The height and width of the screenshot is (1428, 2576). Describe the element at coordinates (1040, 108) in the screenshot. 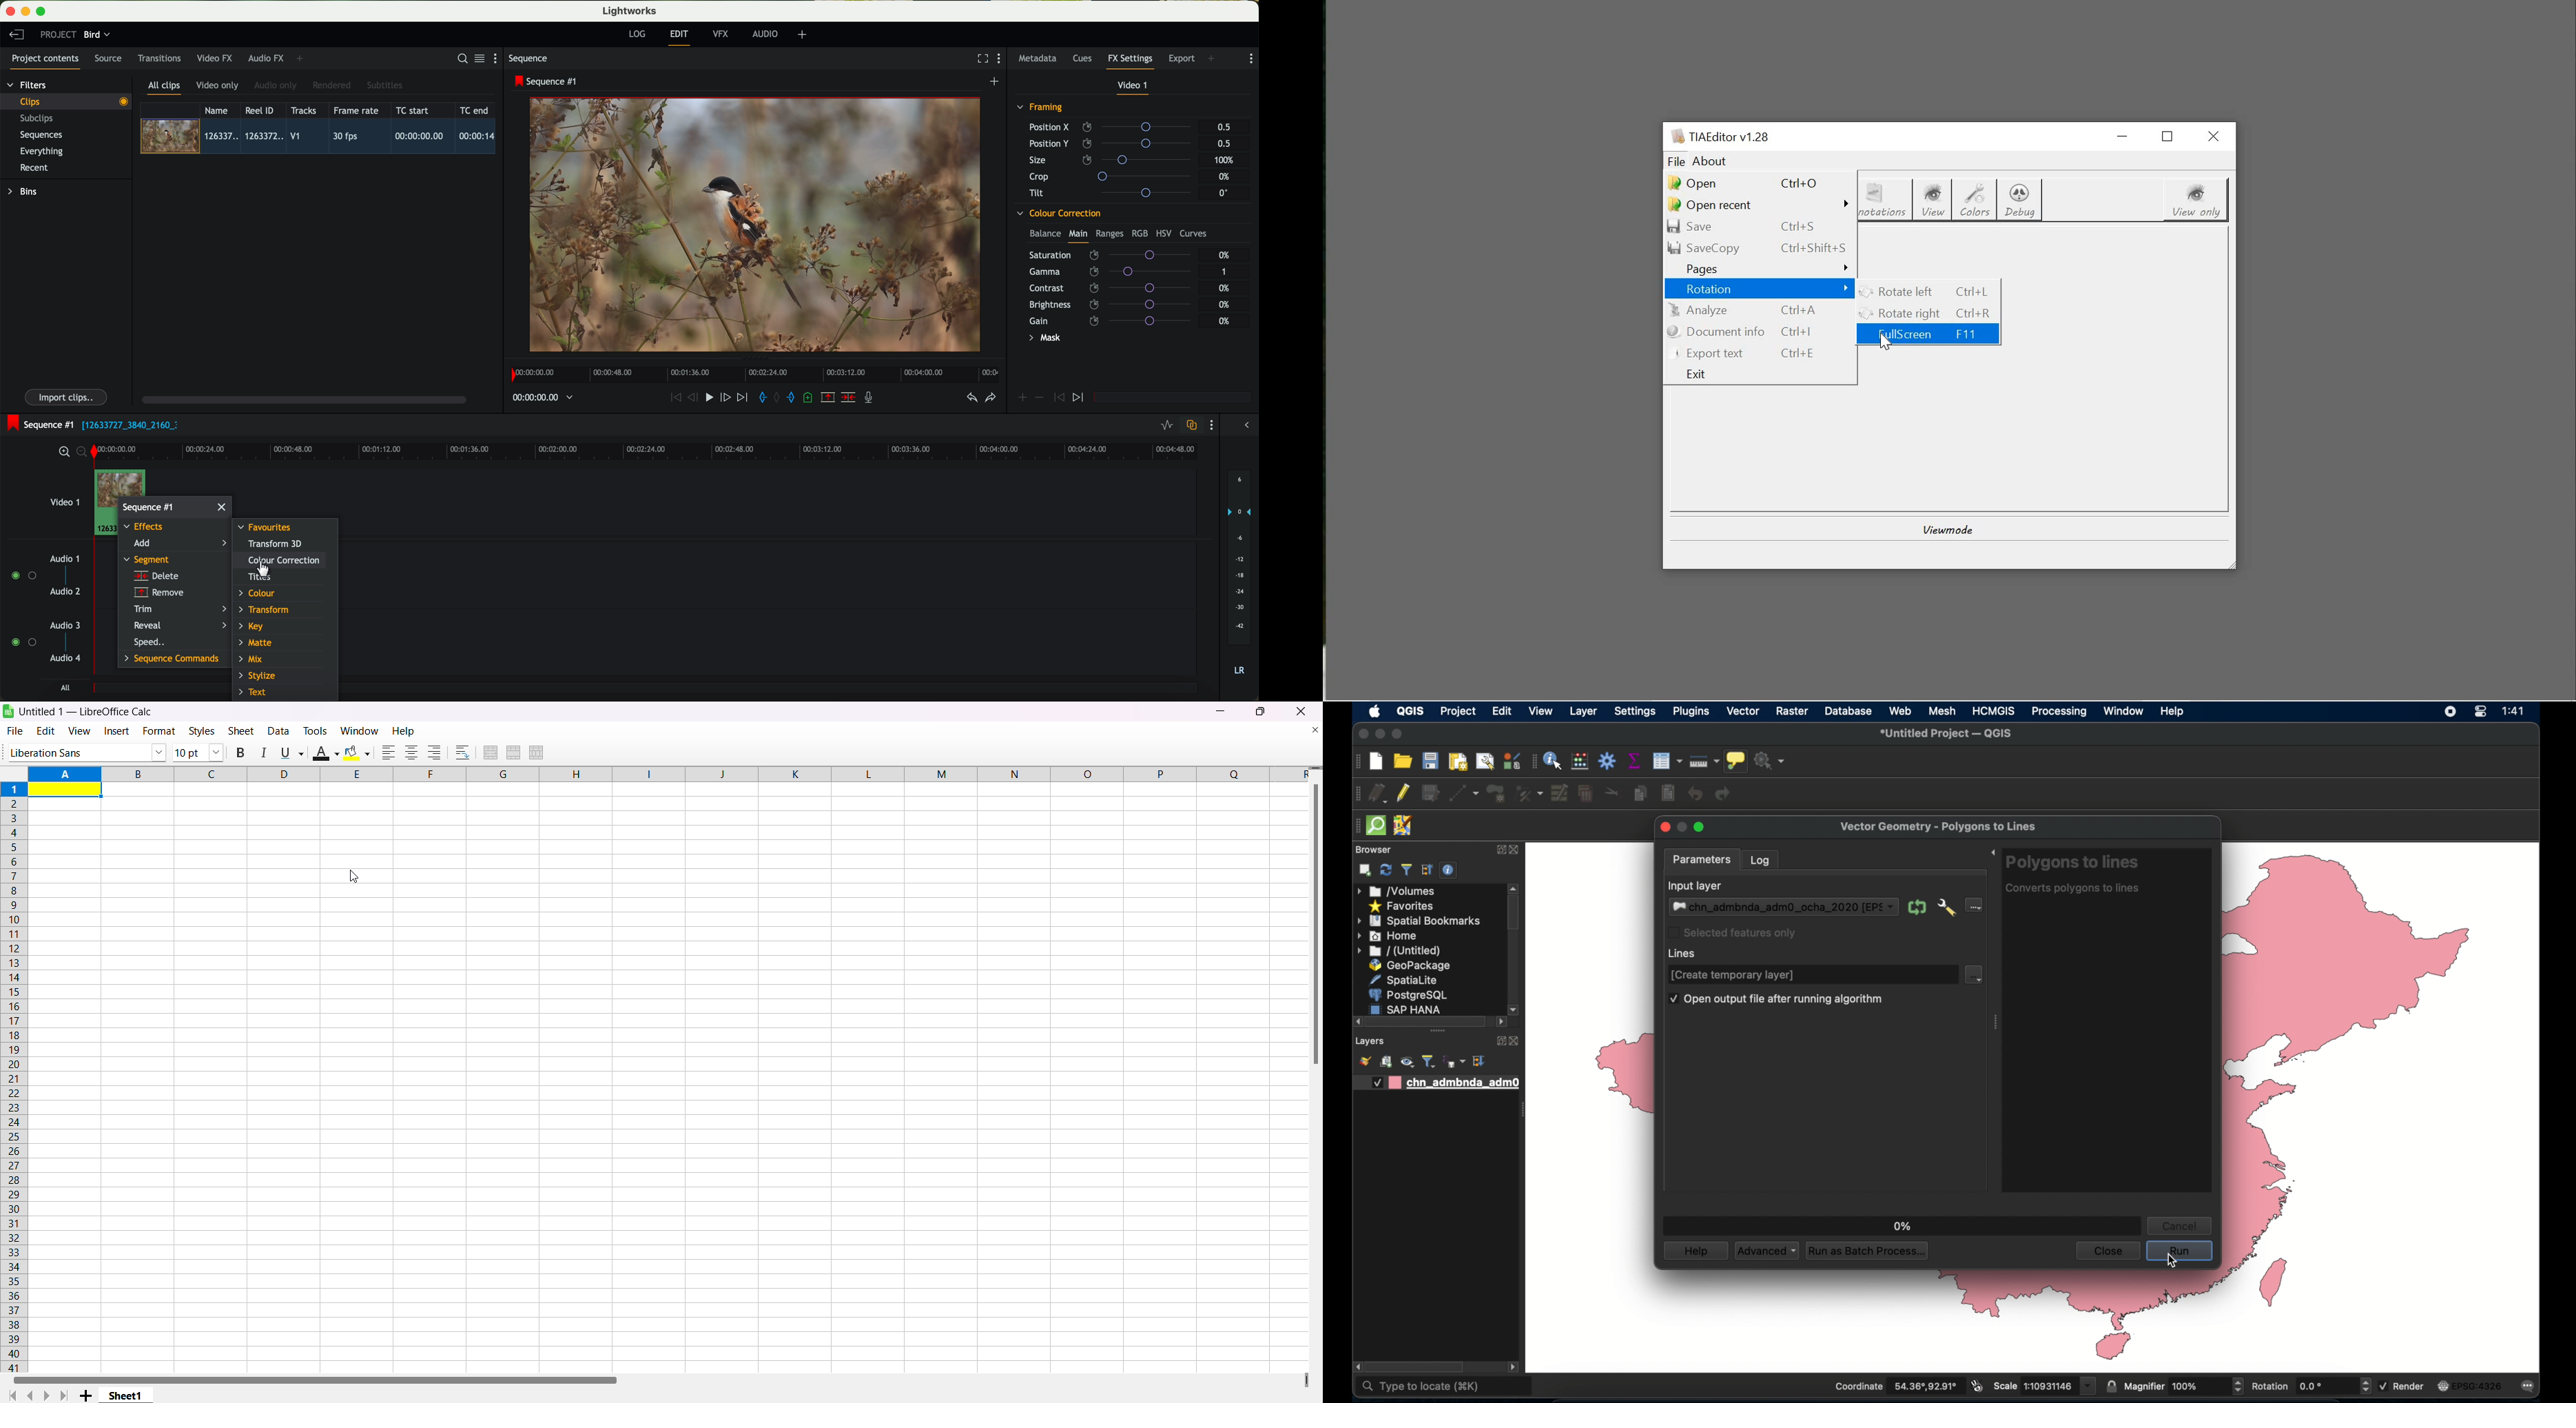

I see `framing` at that location.